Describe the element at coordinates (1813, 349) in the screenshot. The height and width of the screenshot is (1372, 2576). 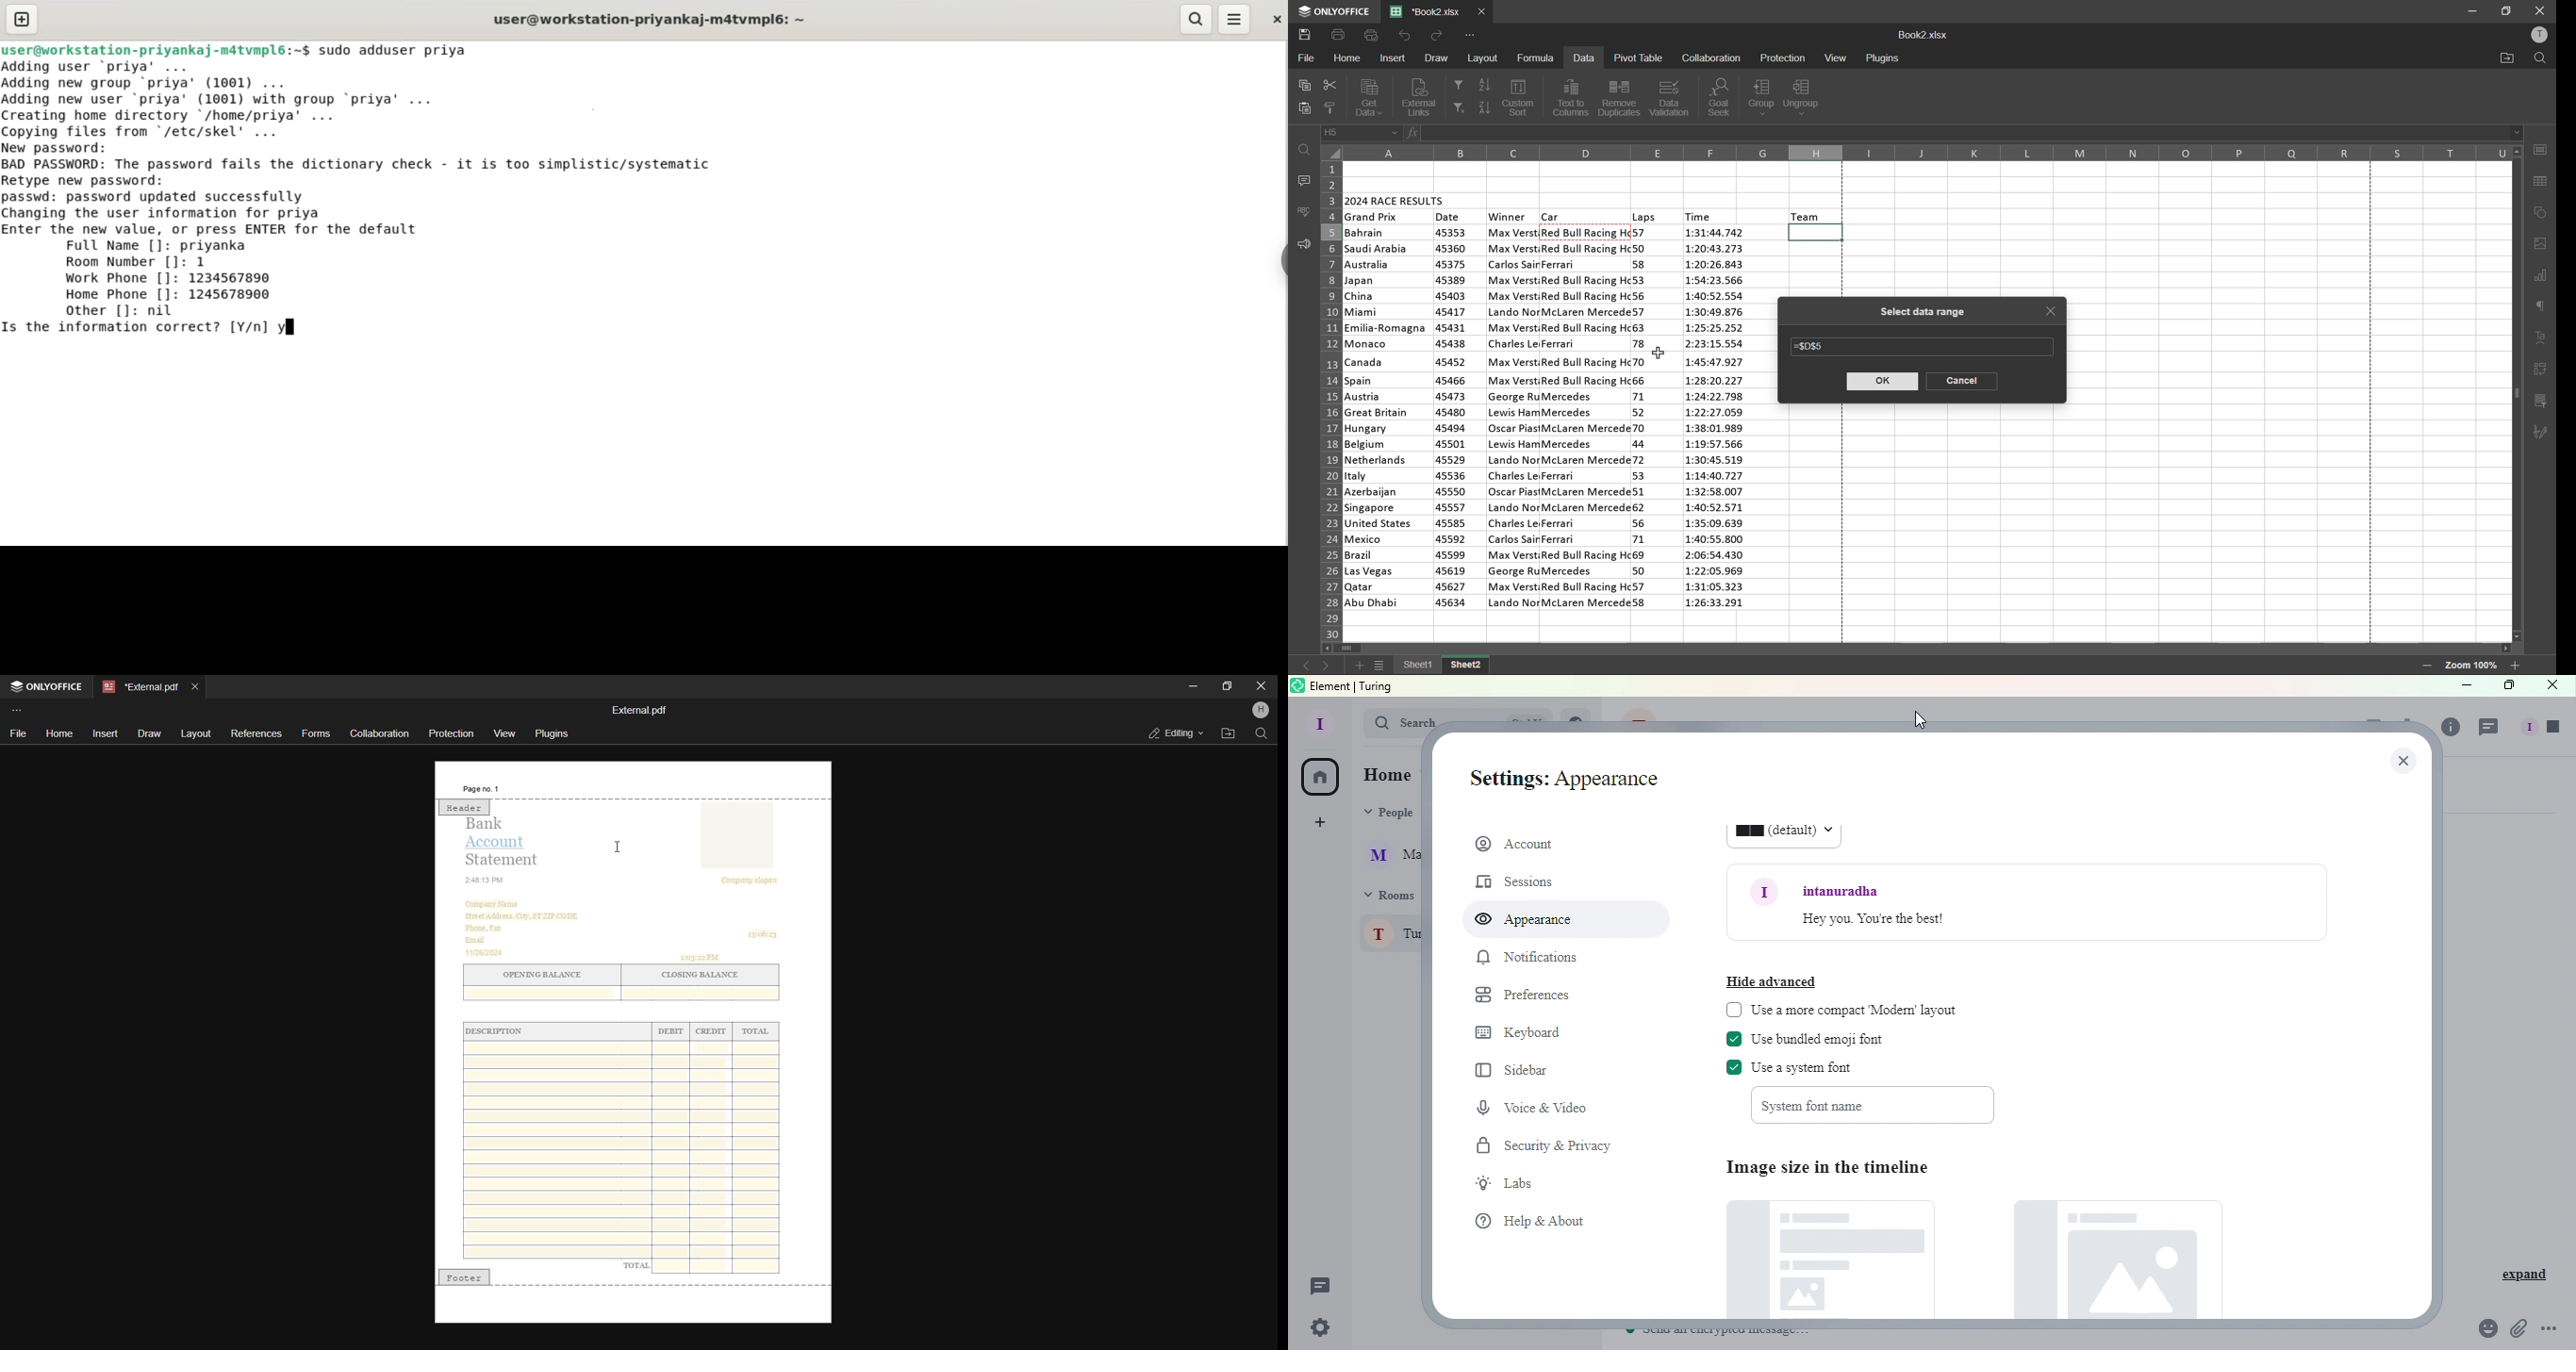
I see `range` at that location.